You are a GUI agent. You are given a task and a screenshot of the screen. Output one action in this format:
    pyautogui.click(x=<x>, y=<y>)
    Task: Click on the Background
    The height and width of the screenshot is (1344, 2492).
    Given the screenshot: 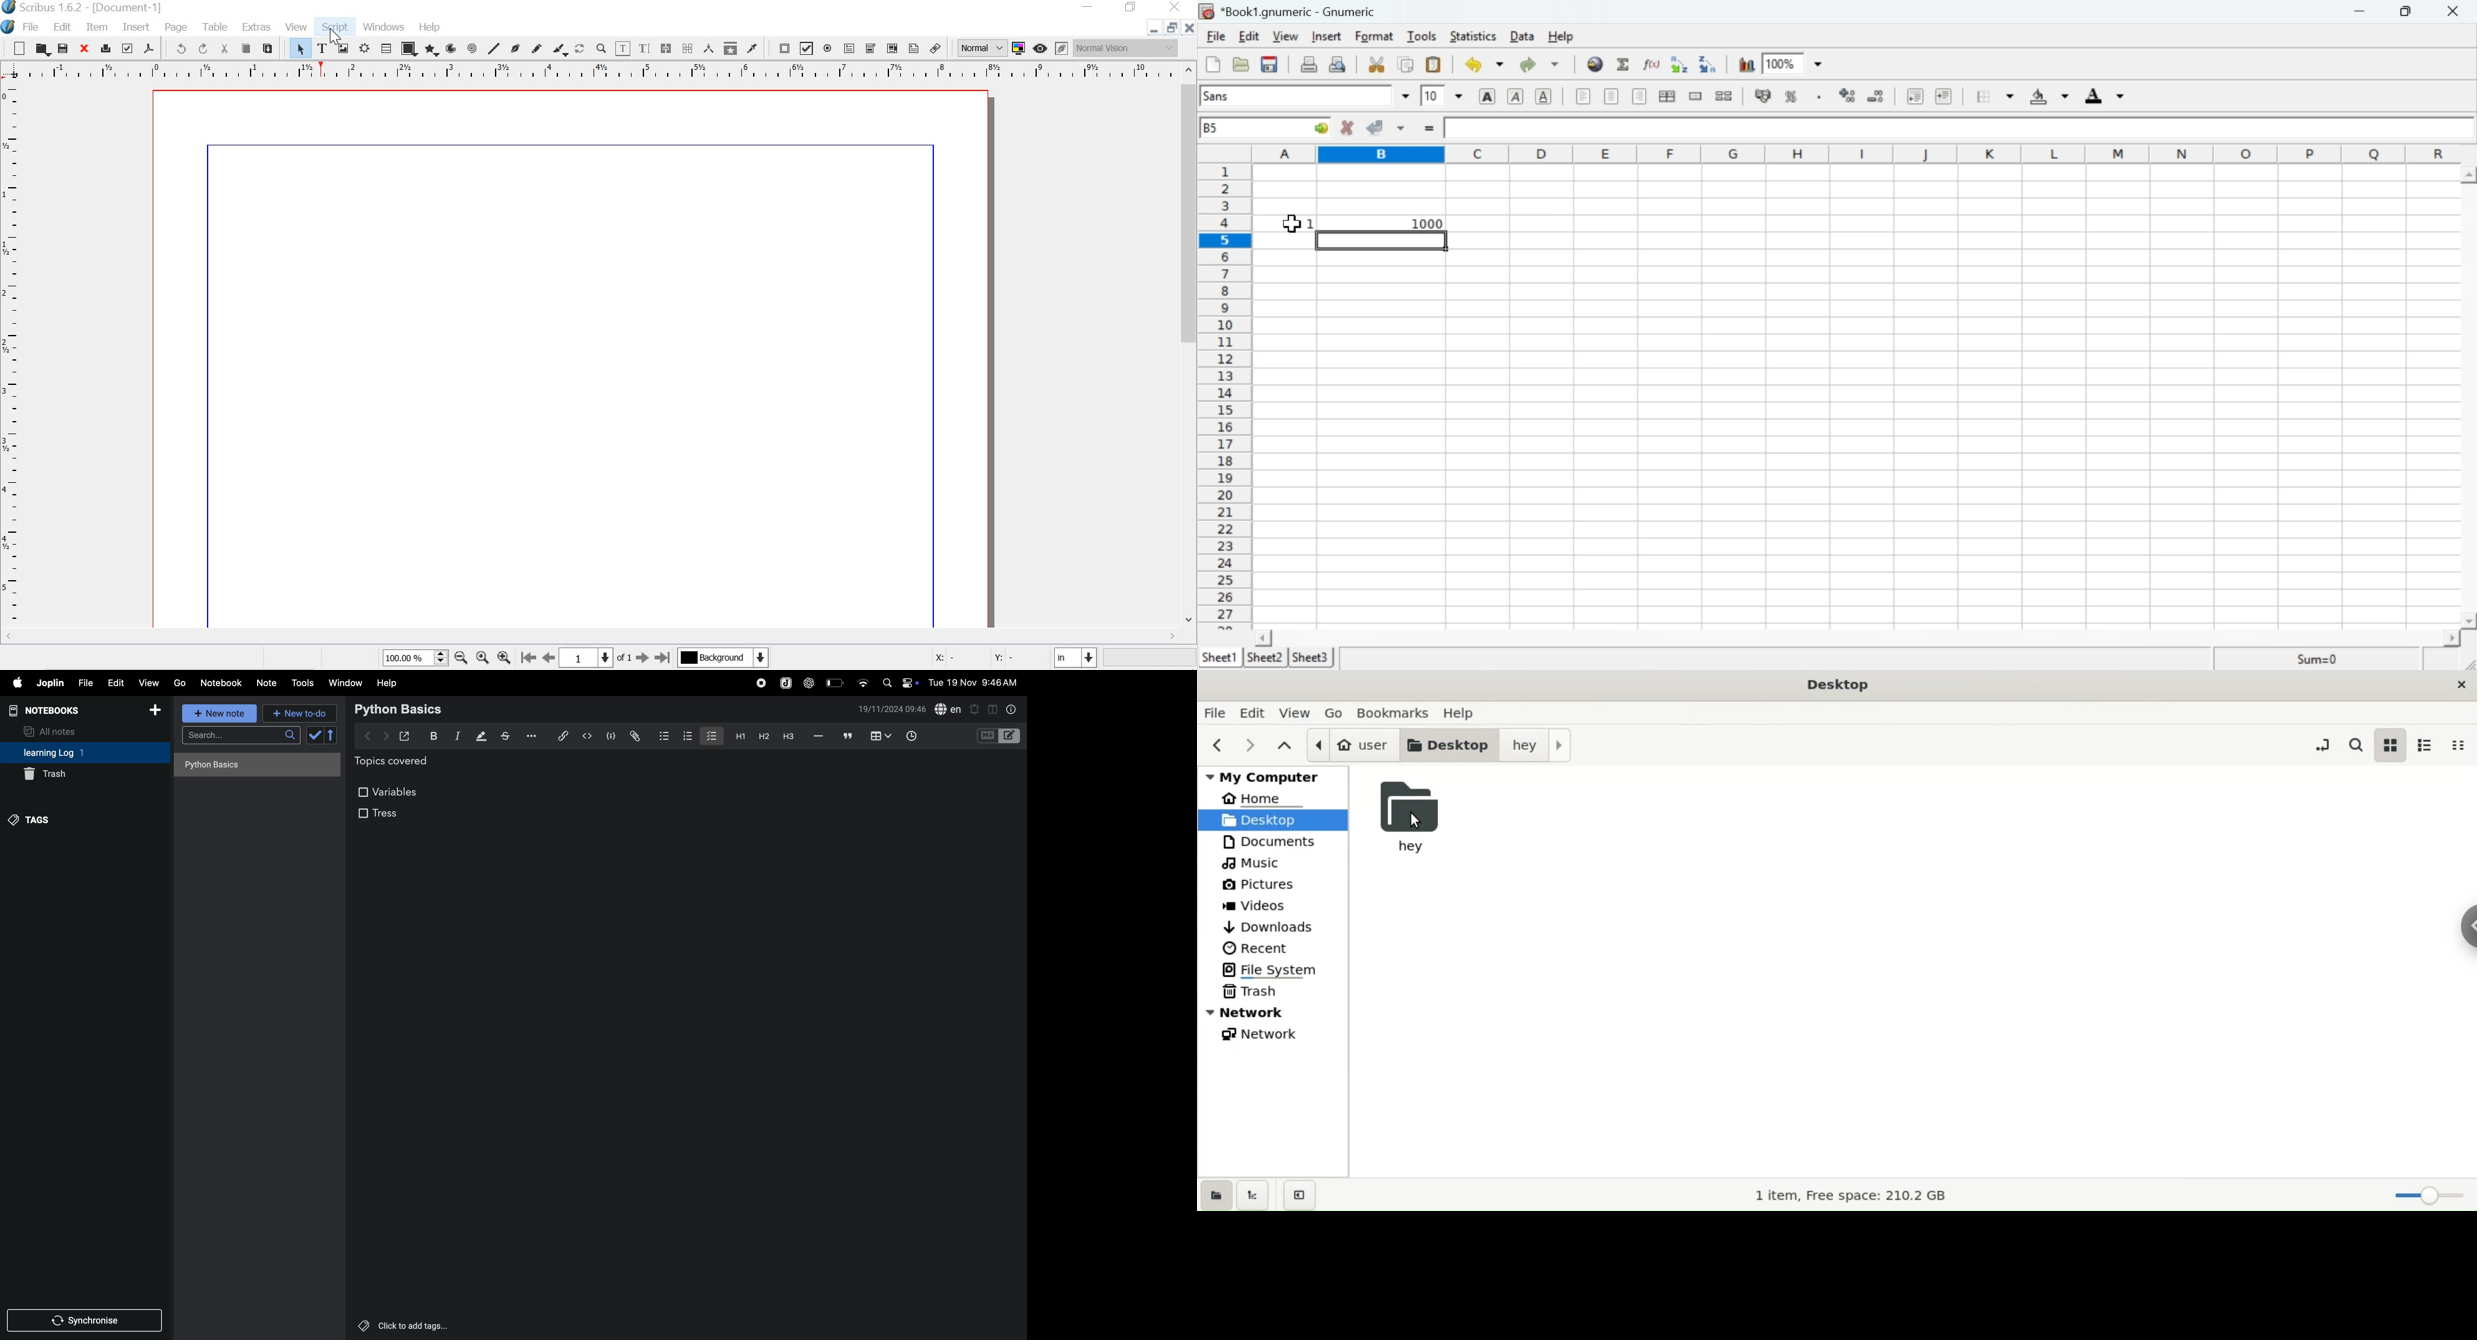 What is the action you would take?
    pyautogui.click(x=2050, y=97)
    